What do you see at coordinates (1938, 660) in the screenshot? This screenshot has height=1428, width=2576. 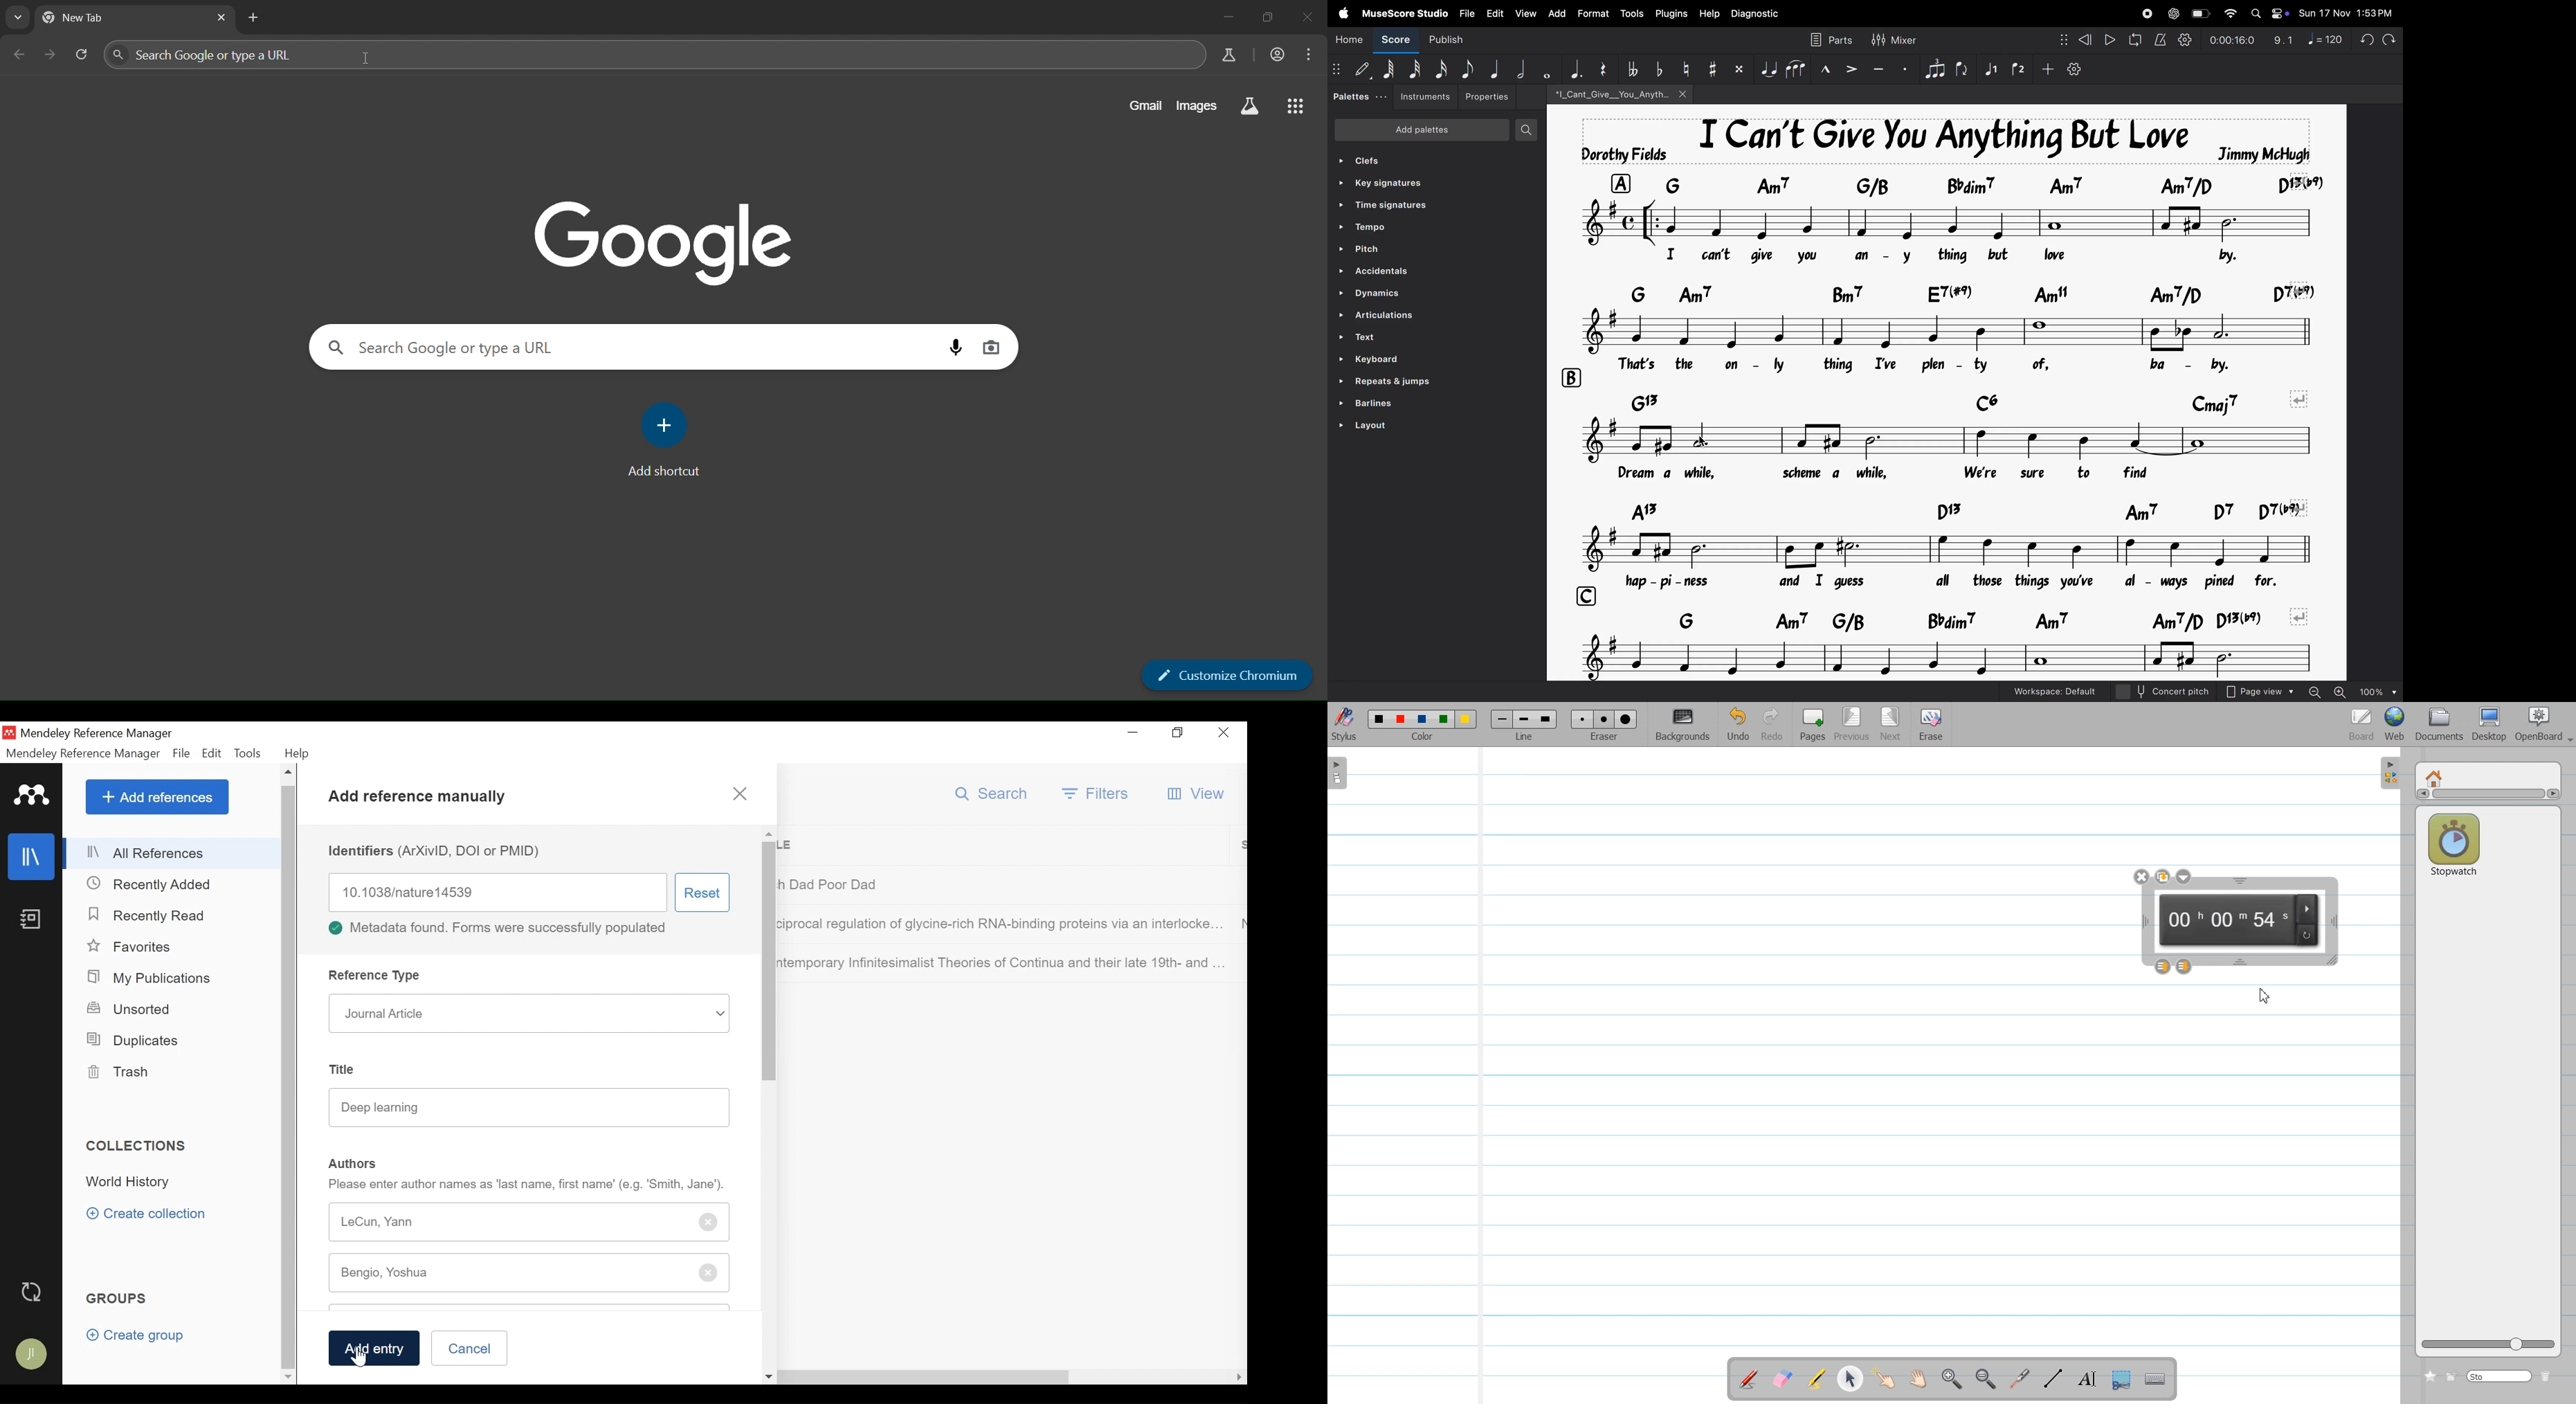 I see `notes` at bounding box center [1938, 660].